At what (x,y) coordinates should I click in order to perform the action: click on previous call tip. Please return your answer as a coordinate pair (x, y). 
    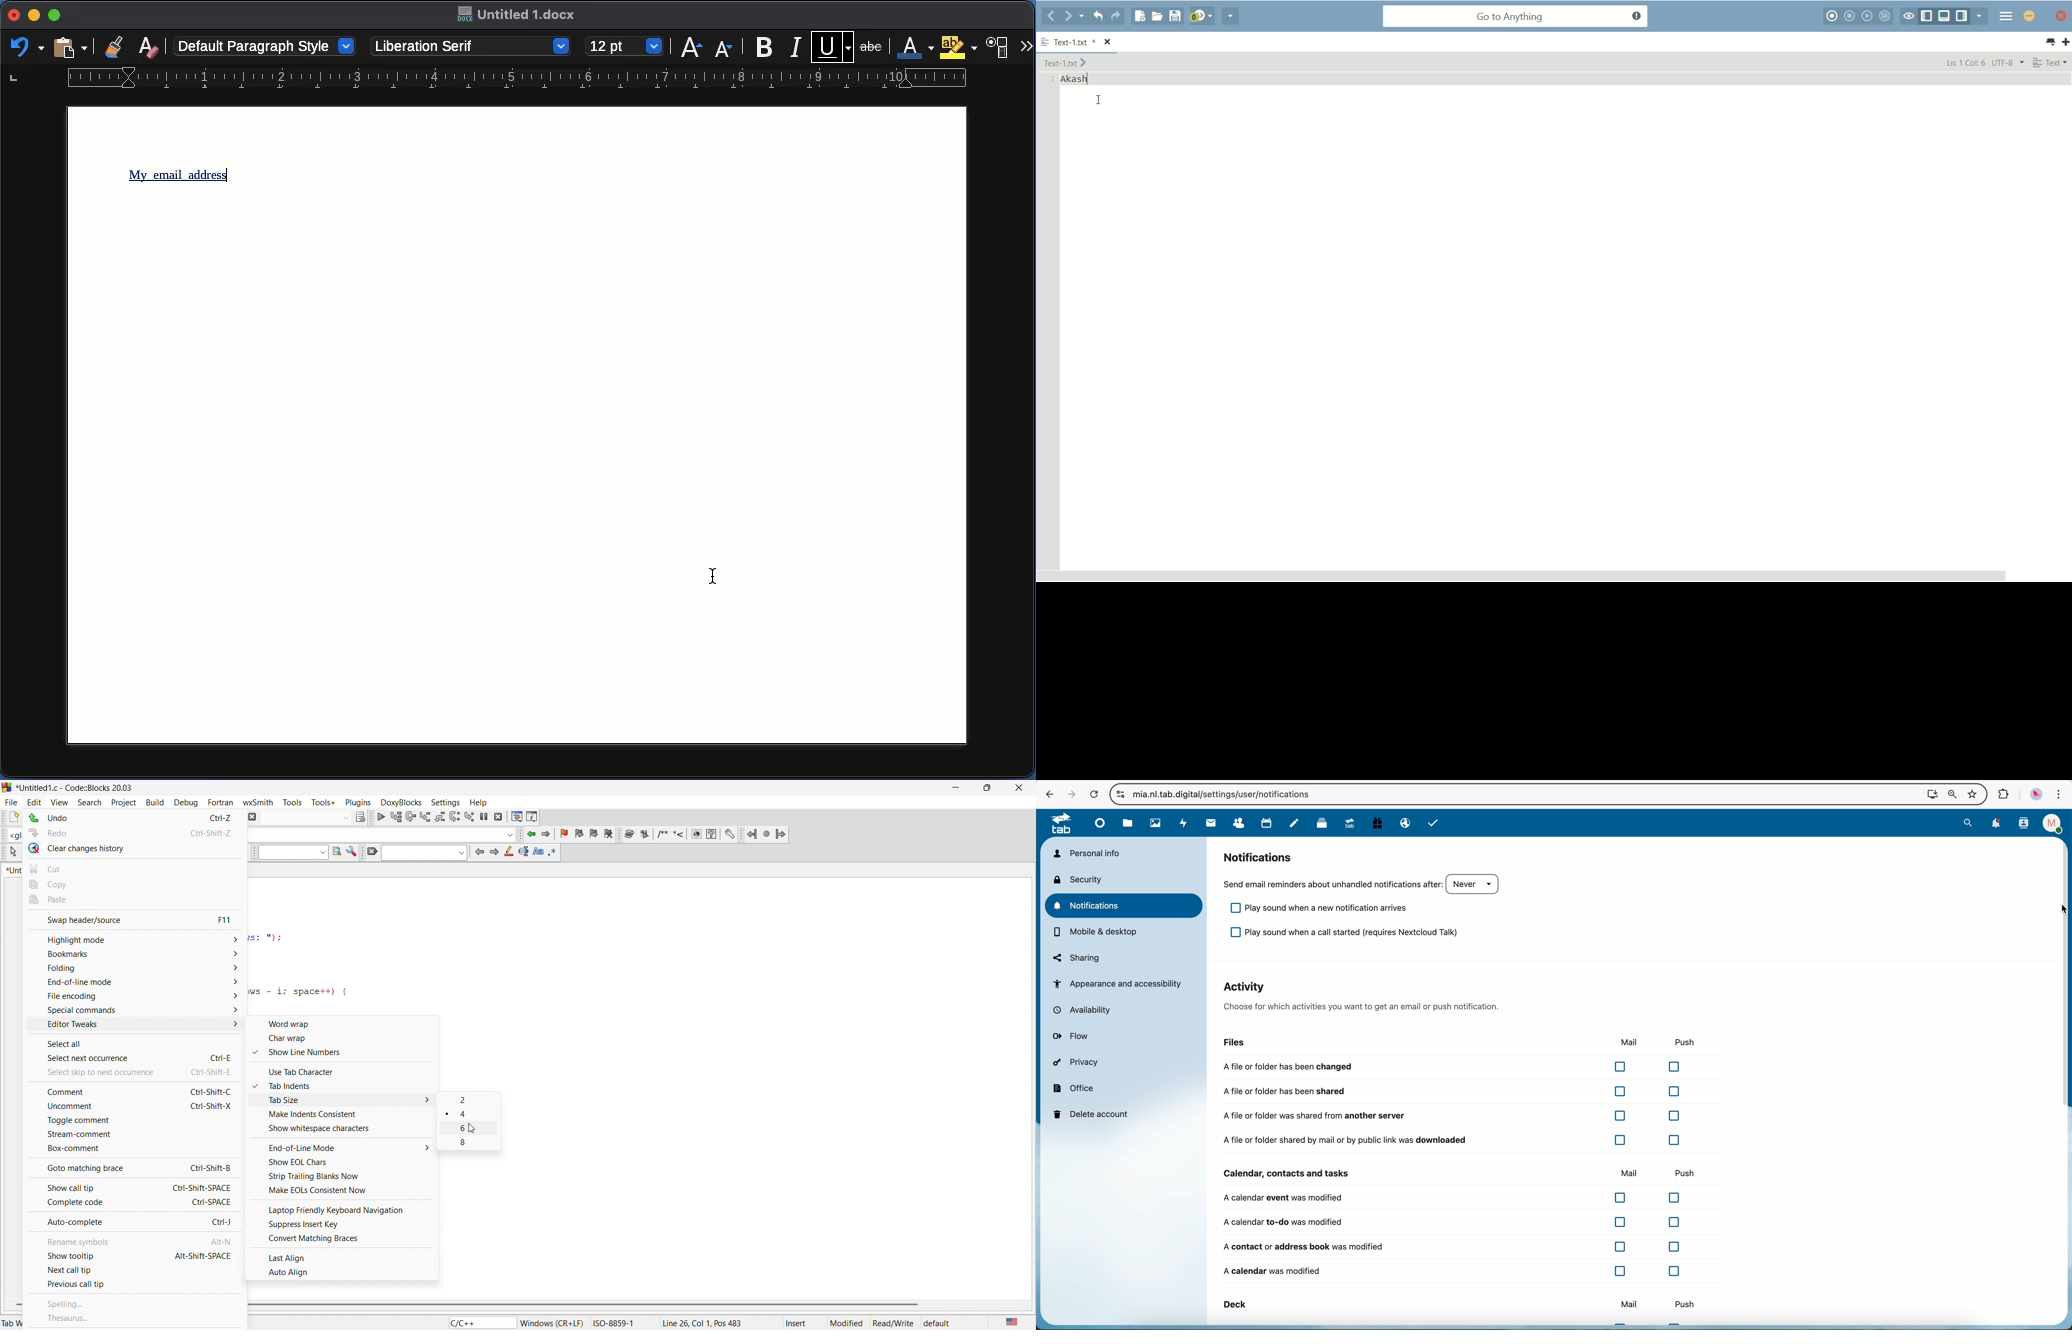
    Looking at the image, I should click on (136, 1286).